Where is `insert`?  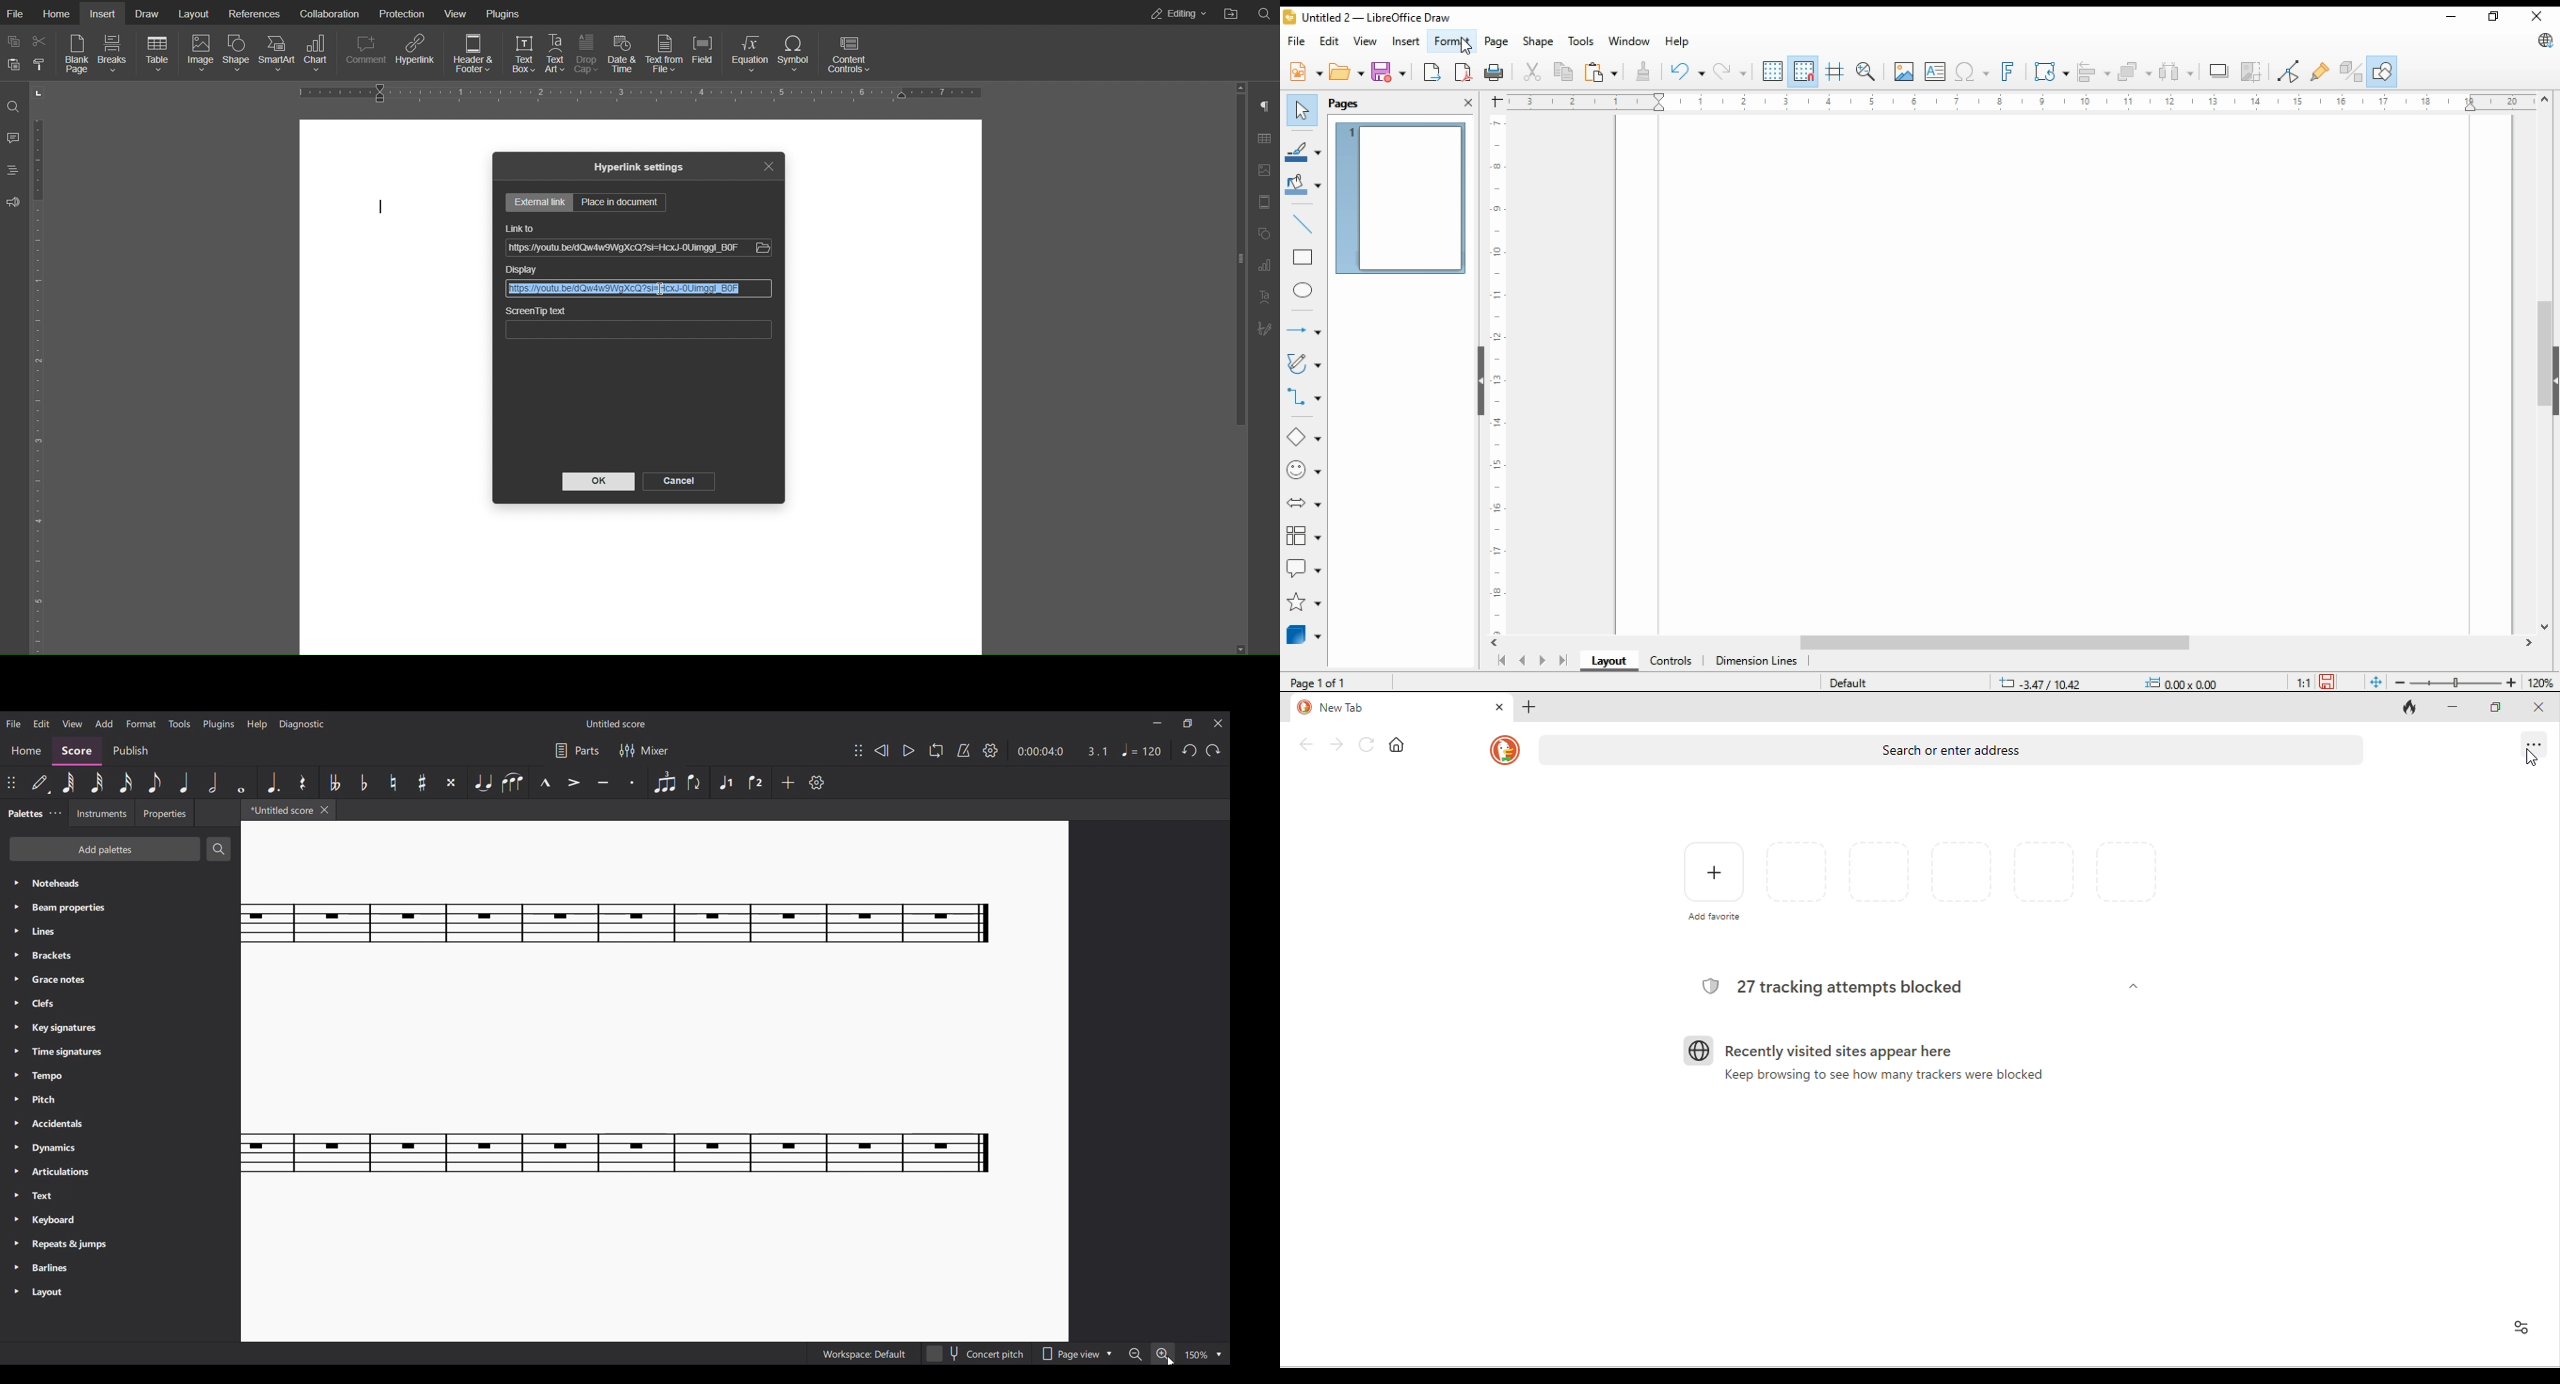 insert is located at coordinates (1406, 40).